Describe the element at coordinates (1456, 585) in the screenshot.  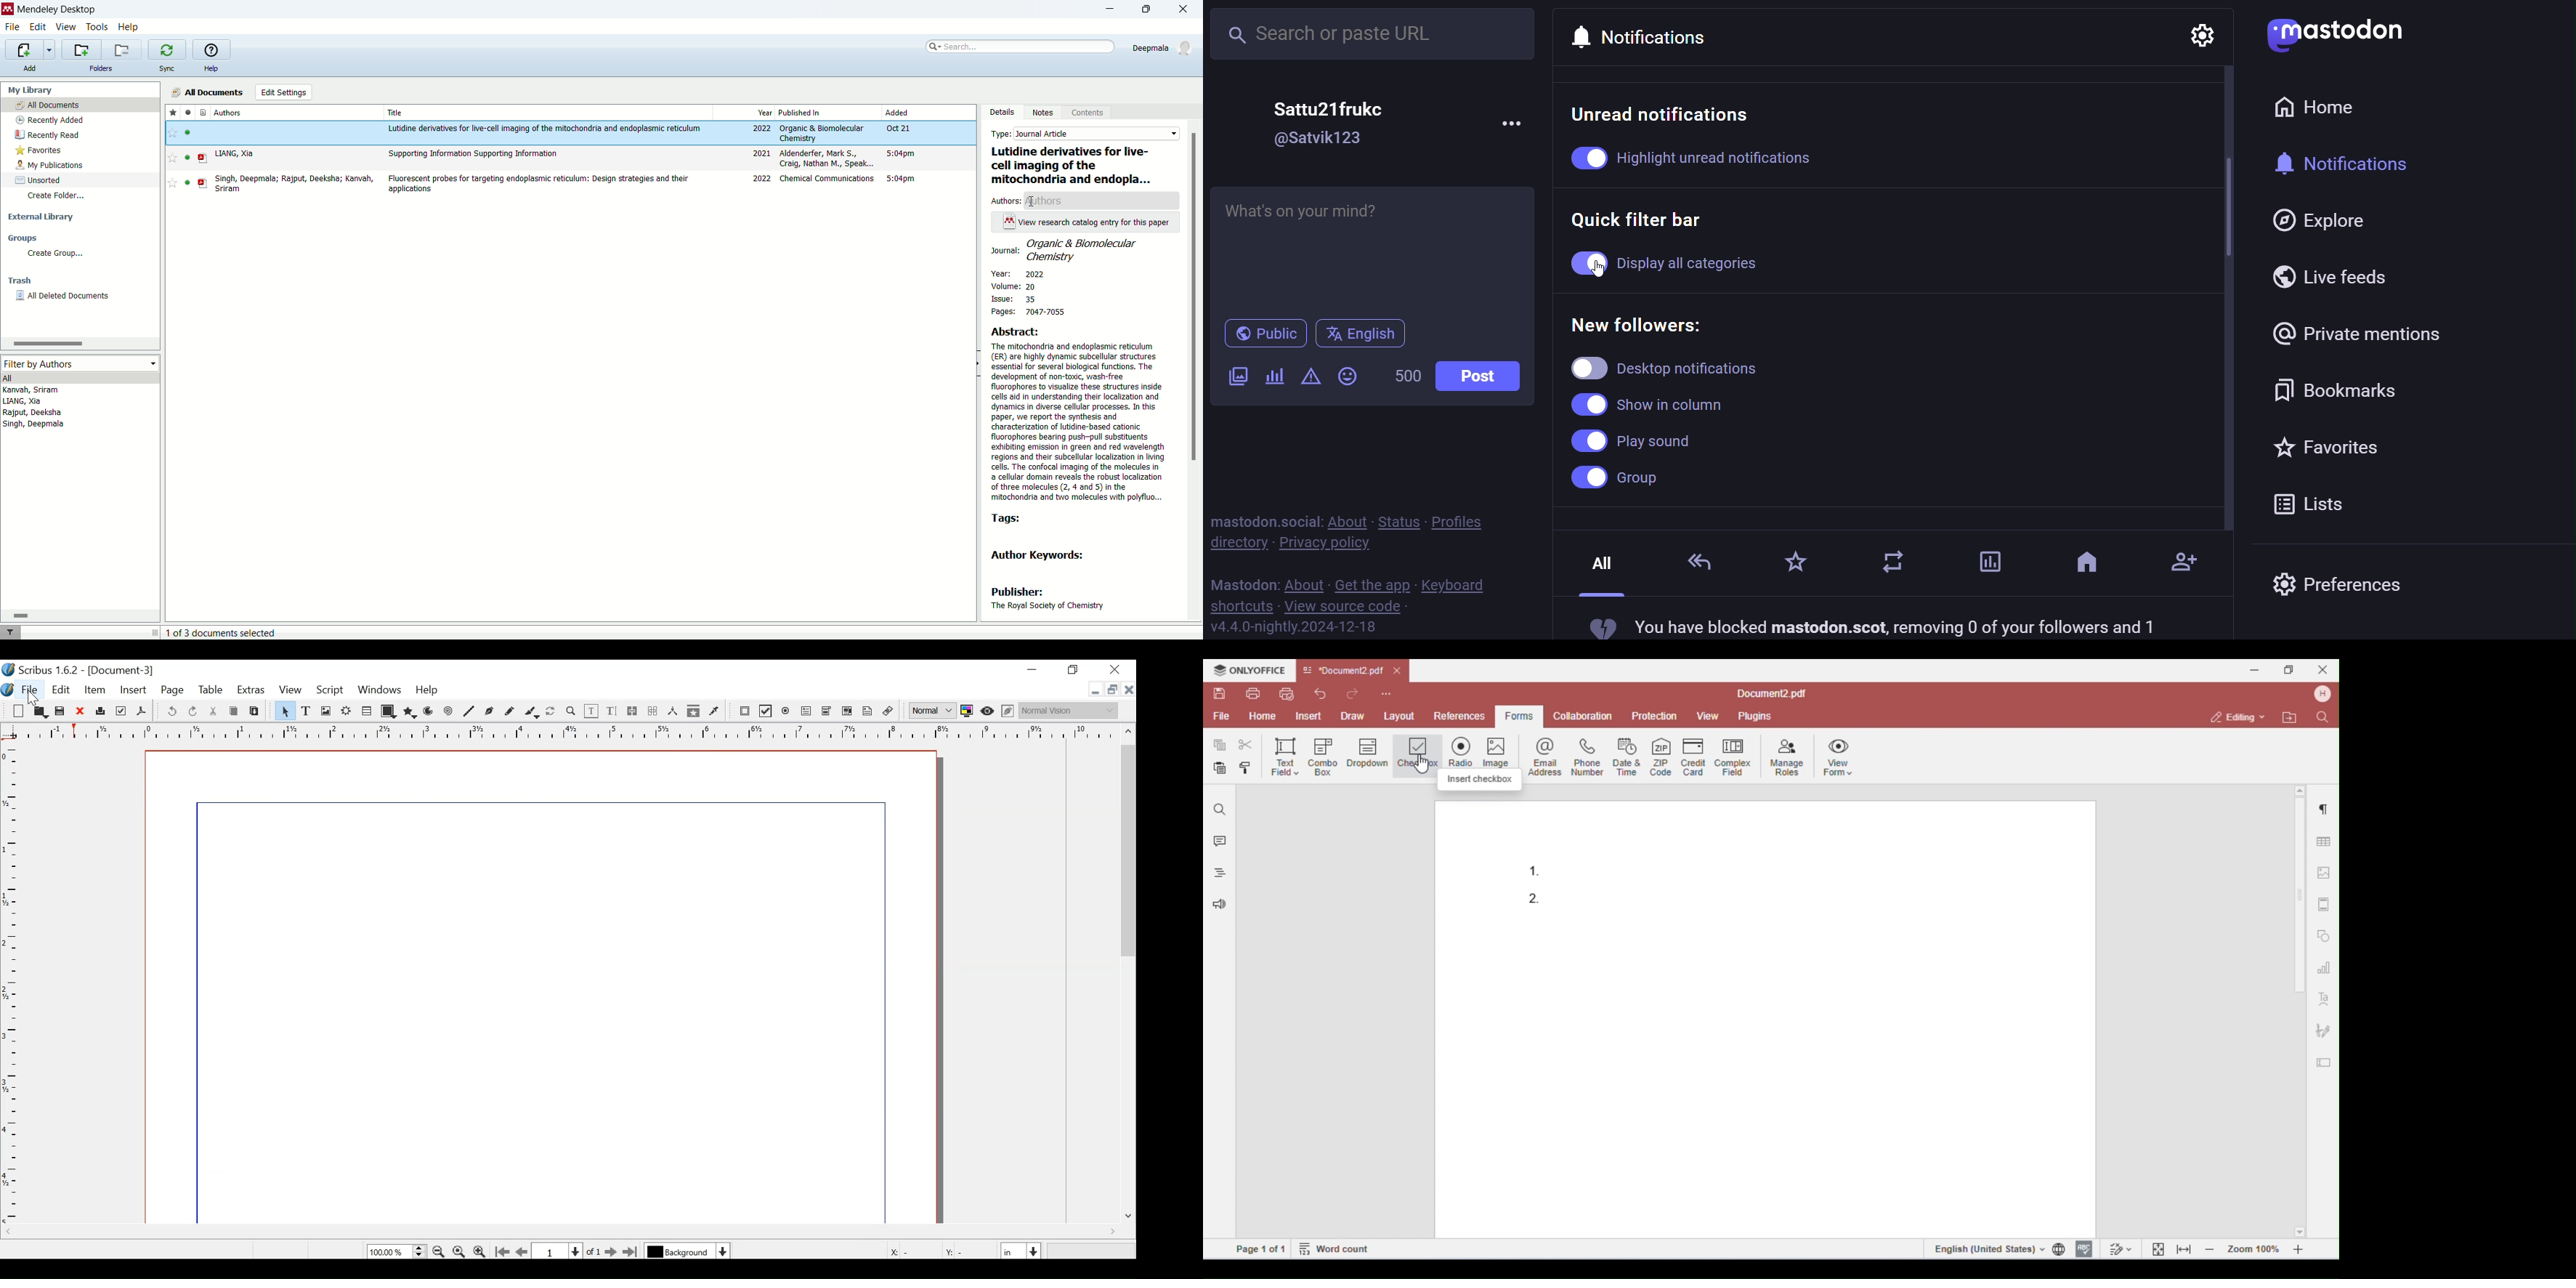
I see `keyboard` at that location.